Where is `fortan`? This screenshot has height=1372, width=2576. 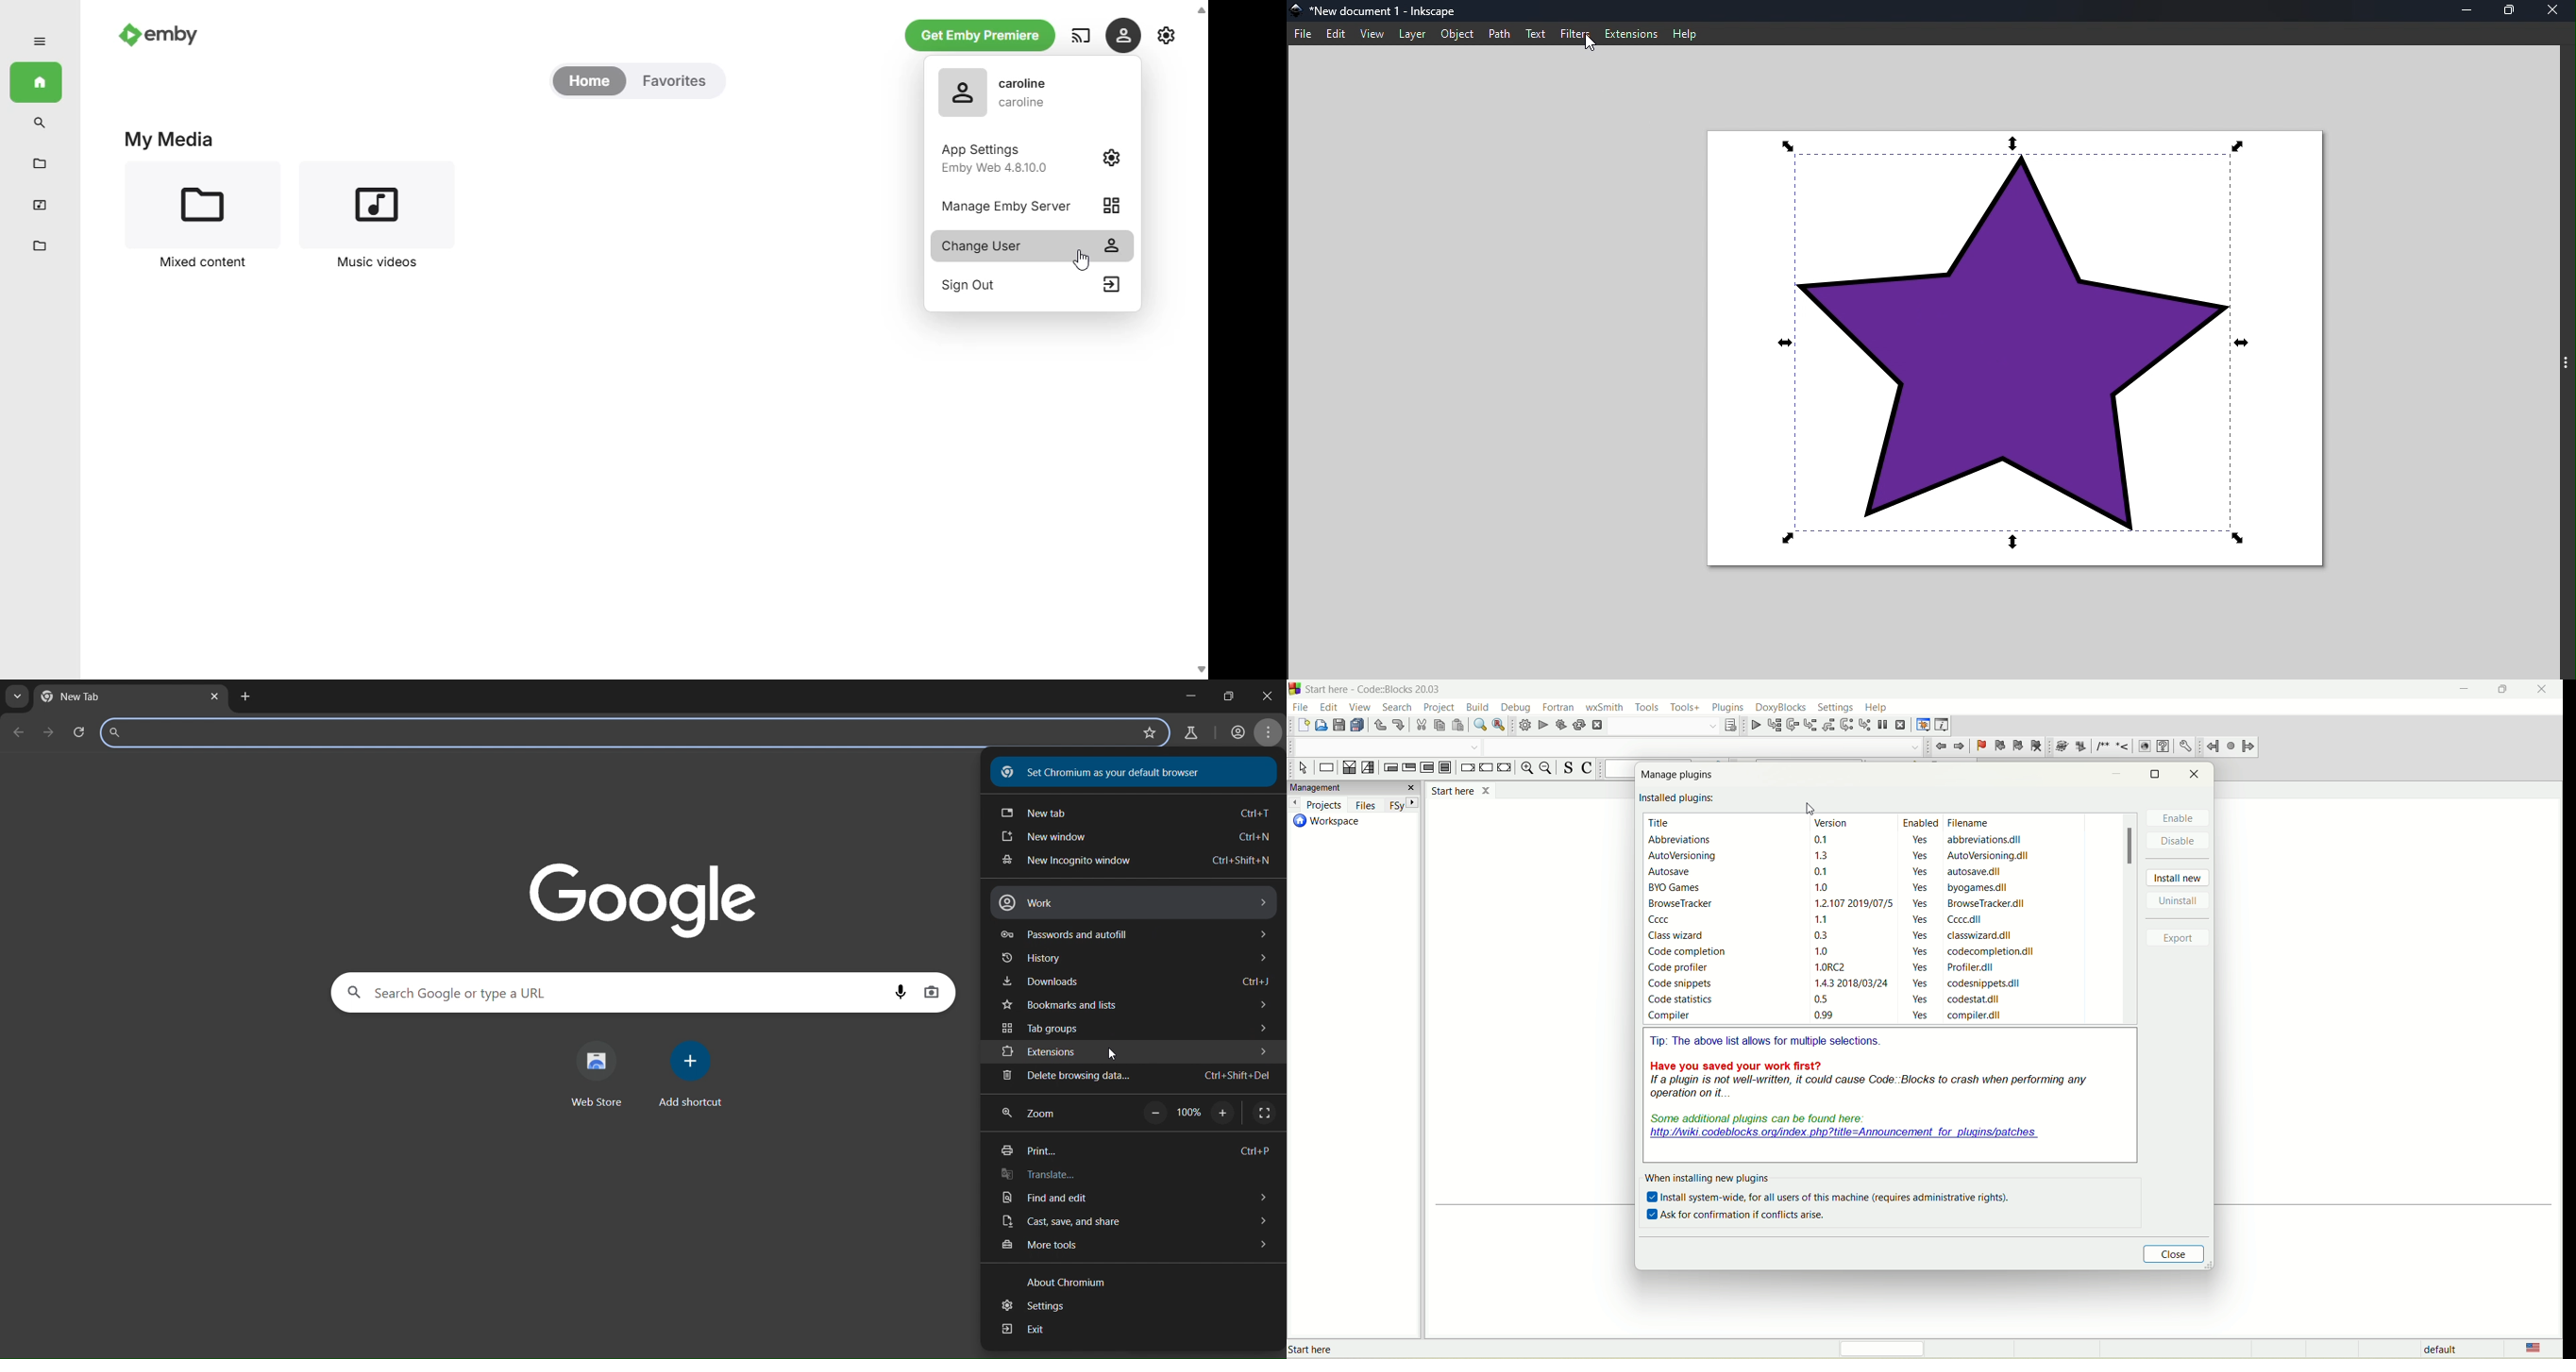 fortan is located at coordinates (1559, 705).